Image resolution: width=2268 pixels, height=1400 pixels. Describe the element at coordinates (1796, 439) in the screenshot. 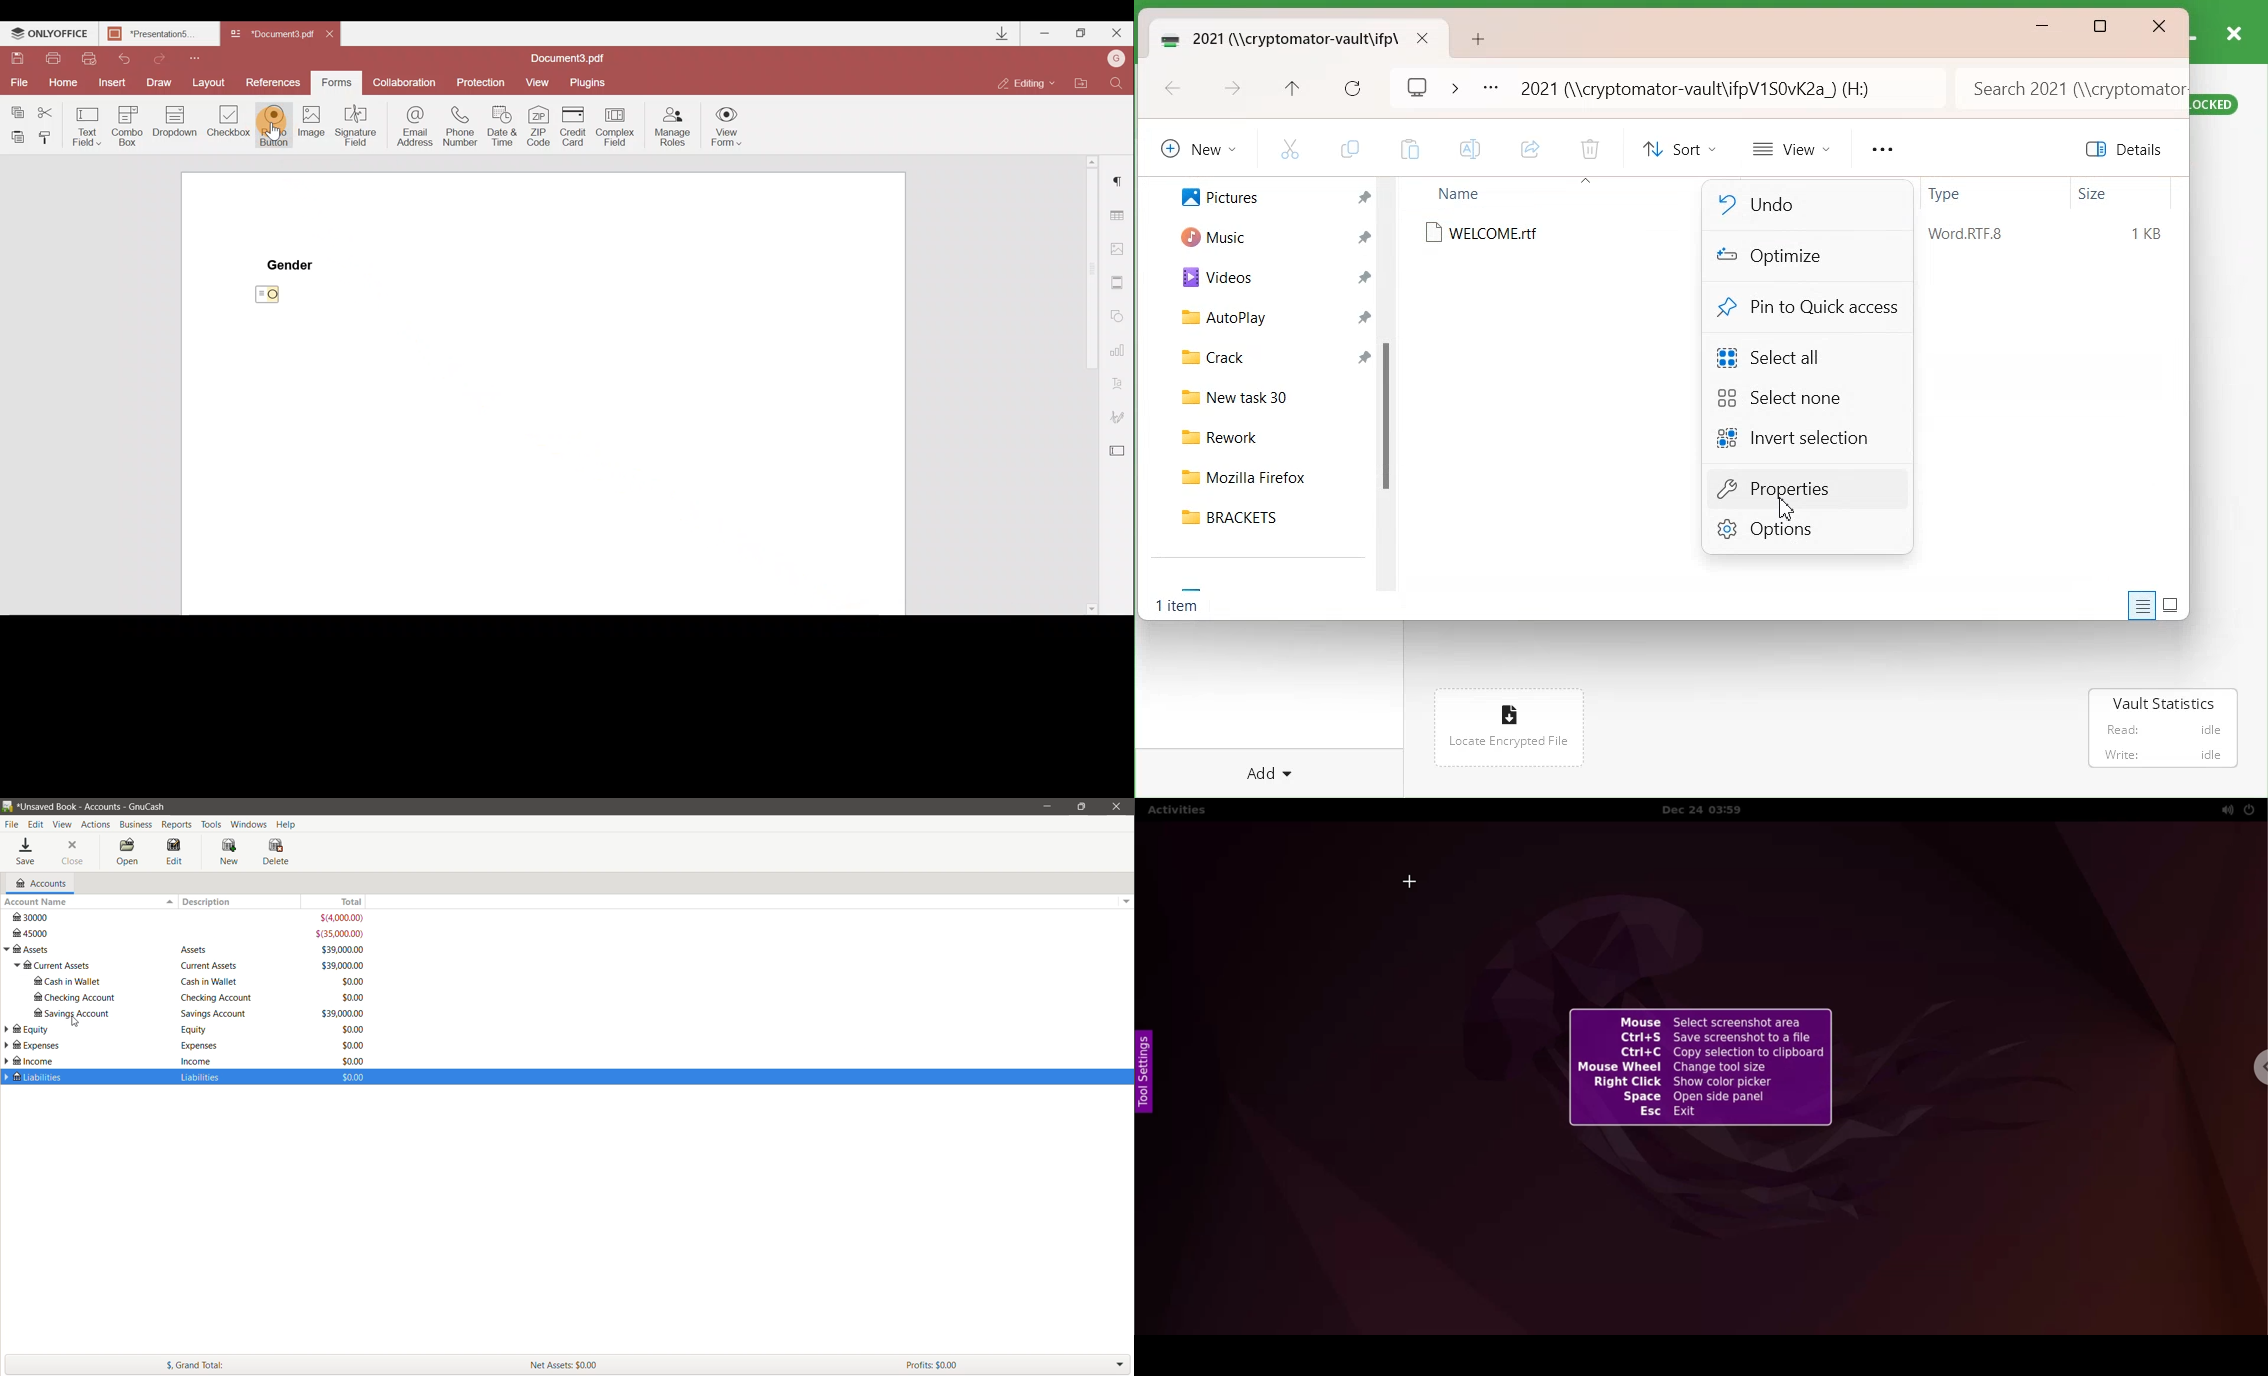

I see `Invert selection` at that location.